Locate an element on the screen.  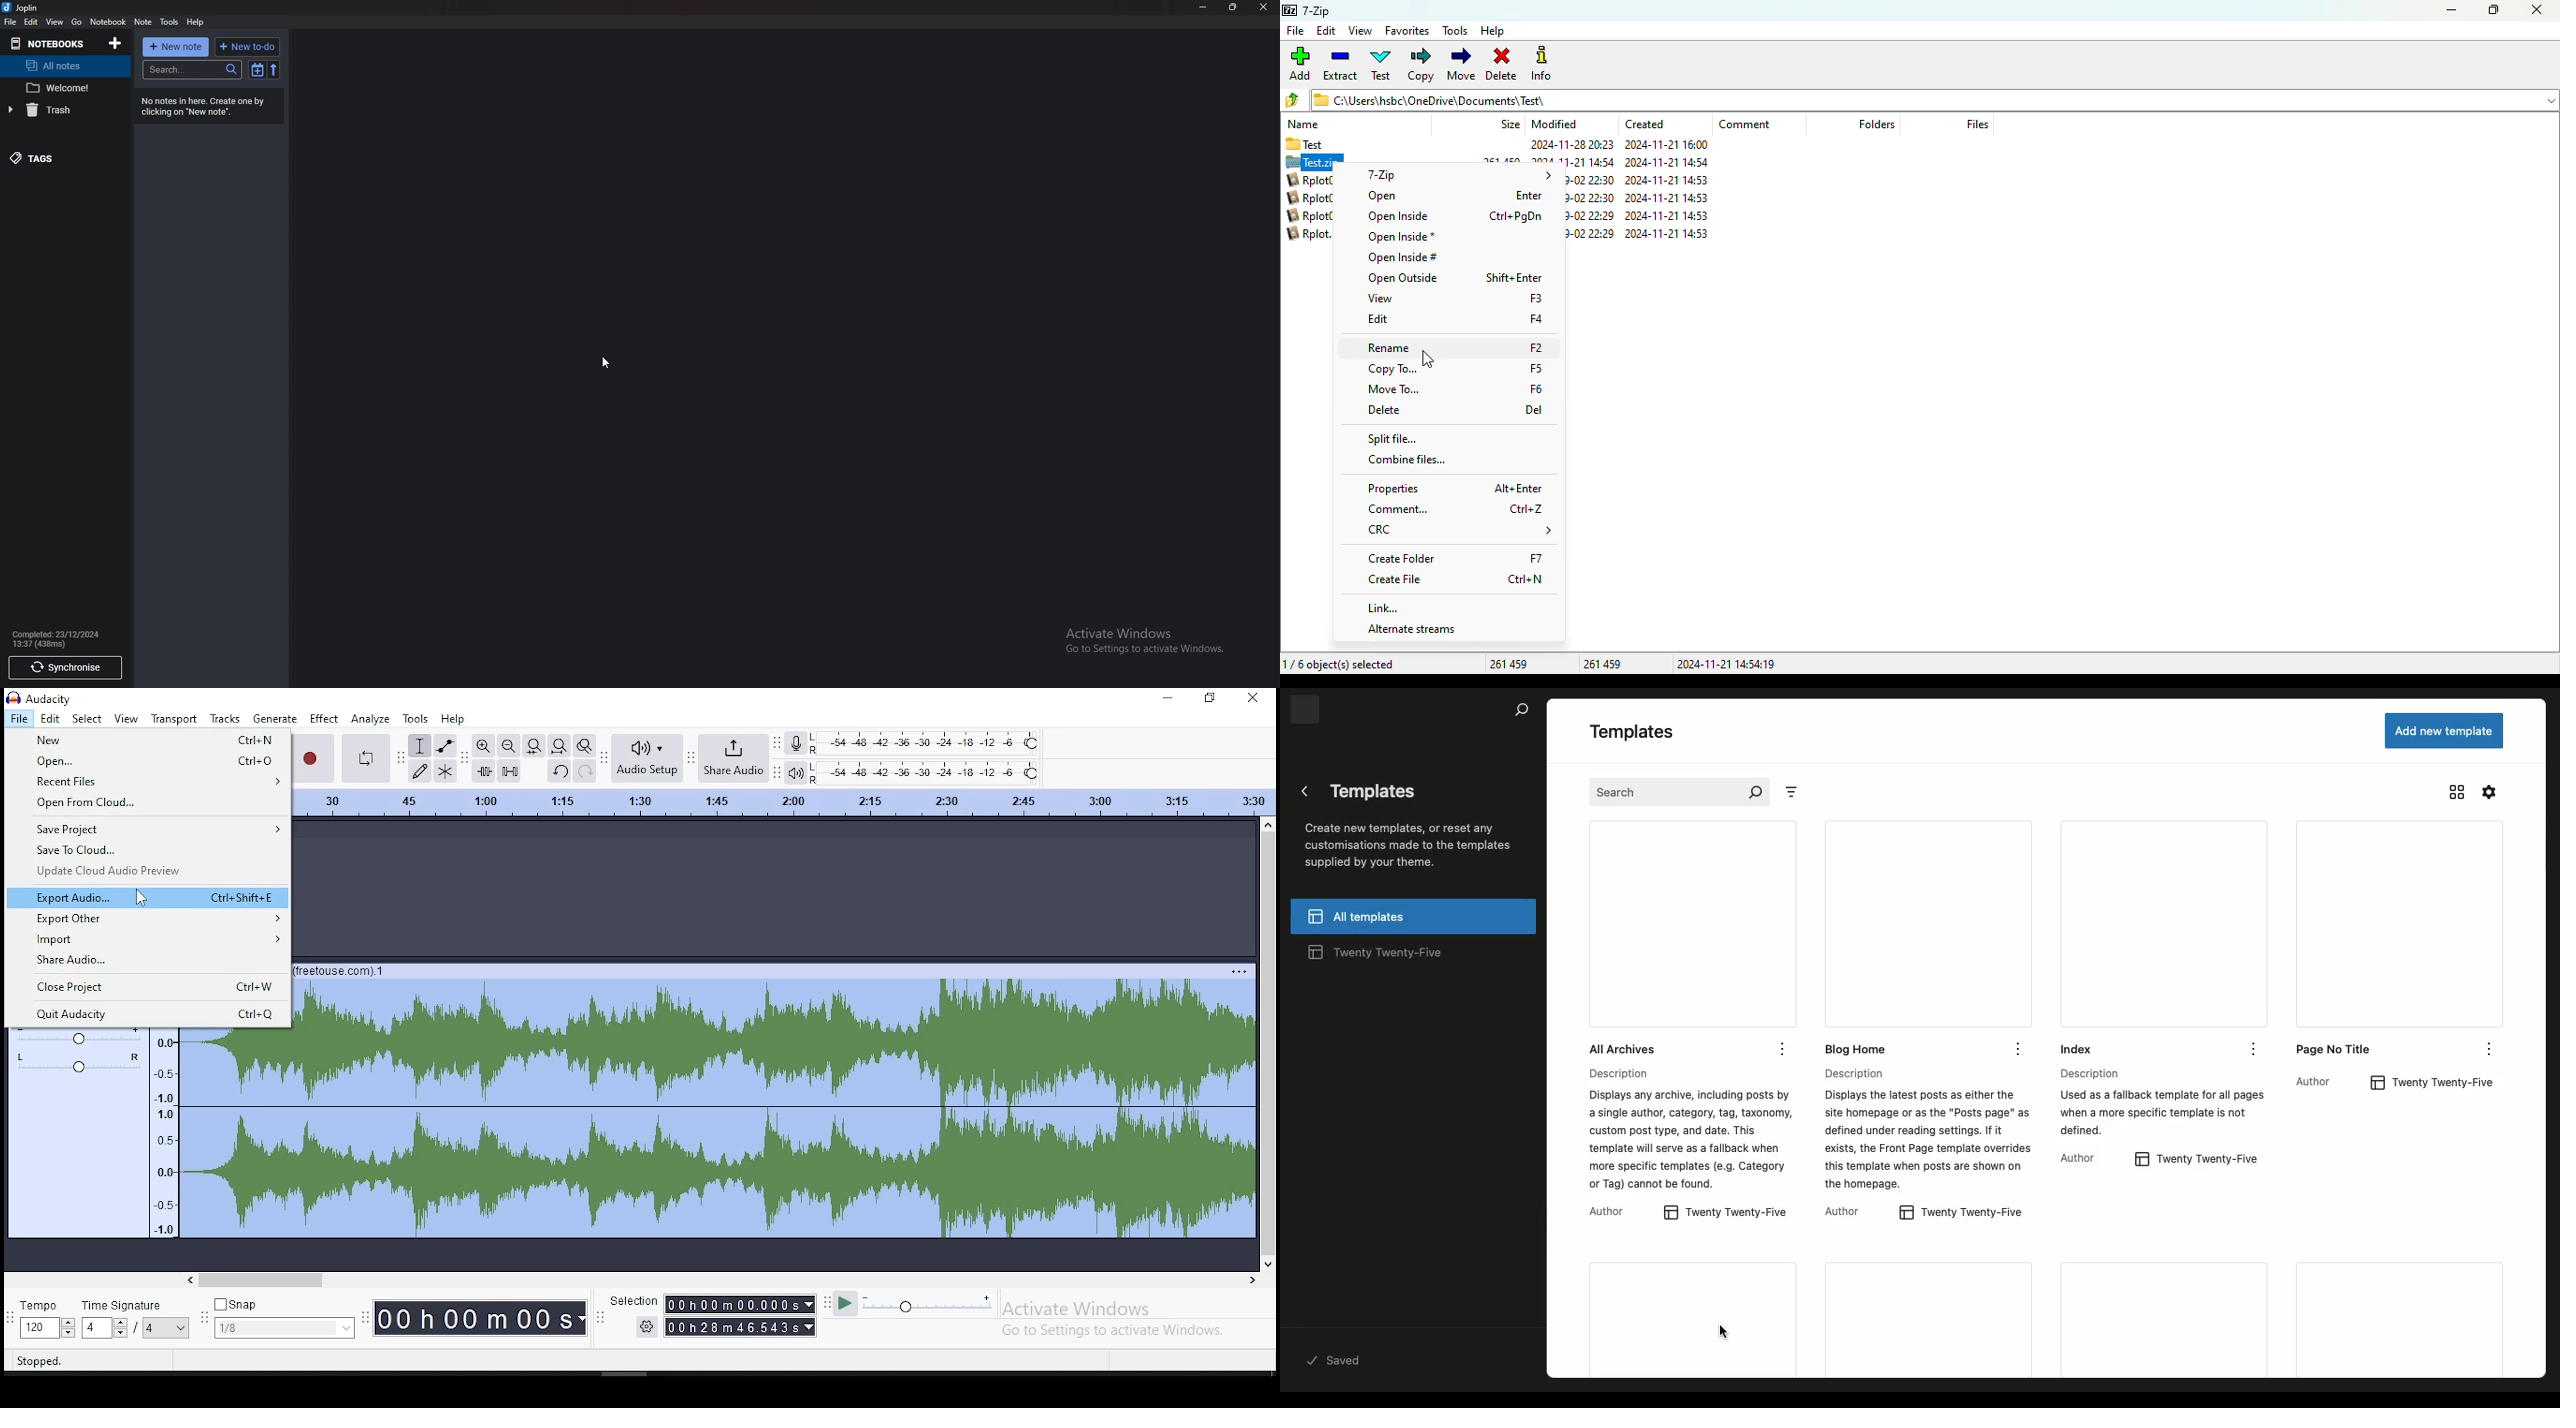
00h00M00s is located at coordinates (480, 1320).